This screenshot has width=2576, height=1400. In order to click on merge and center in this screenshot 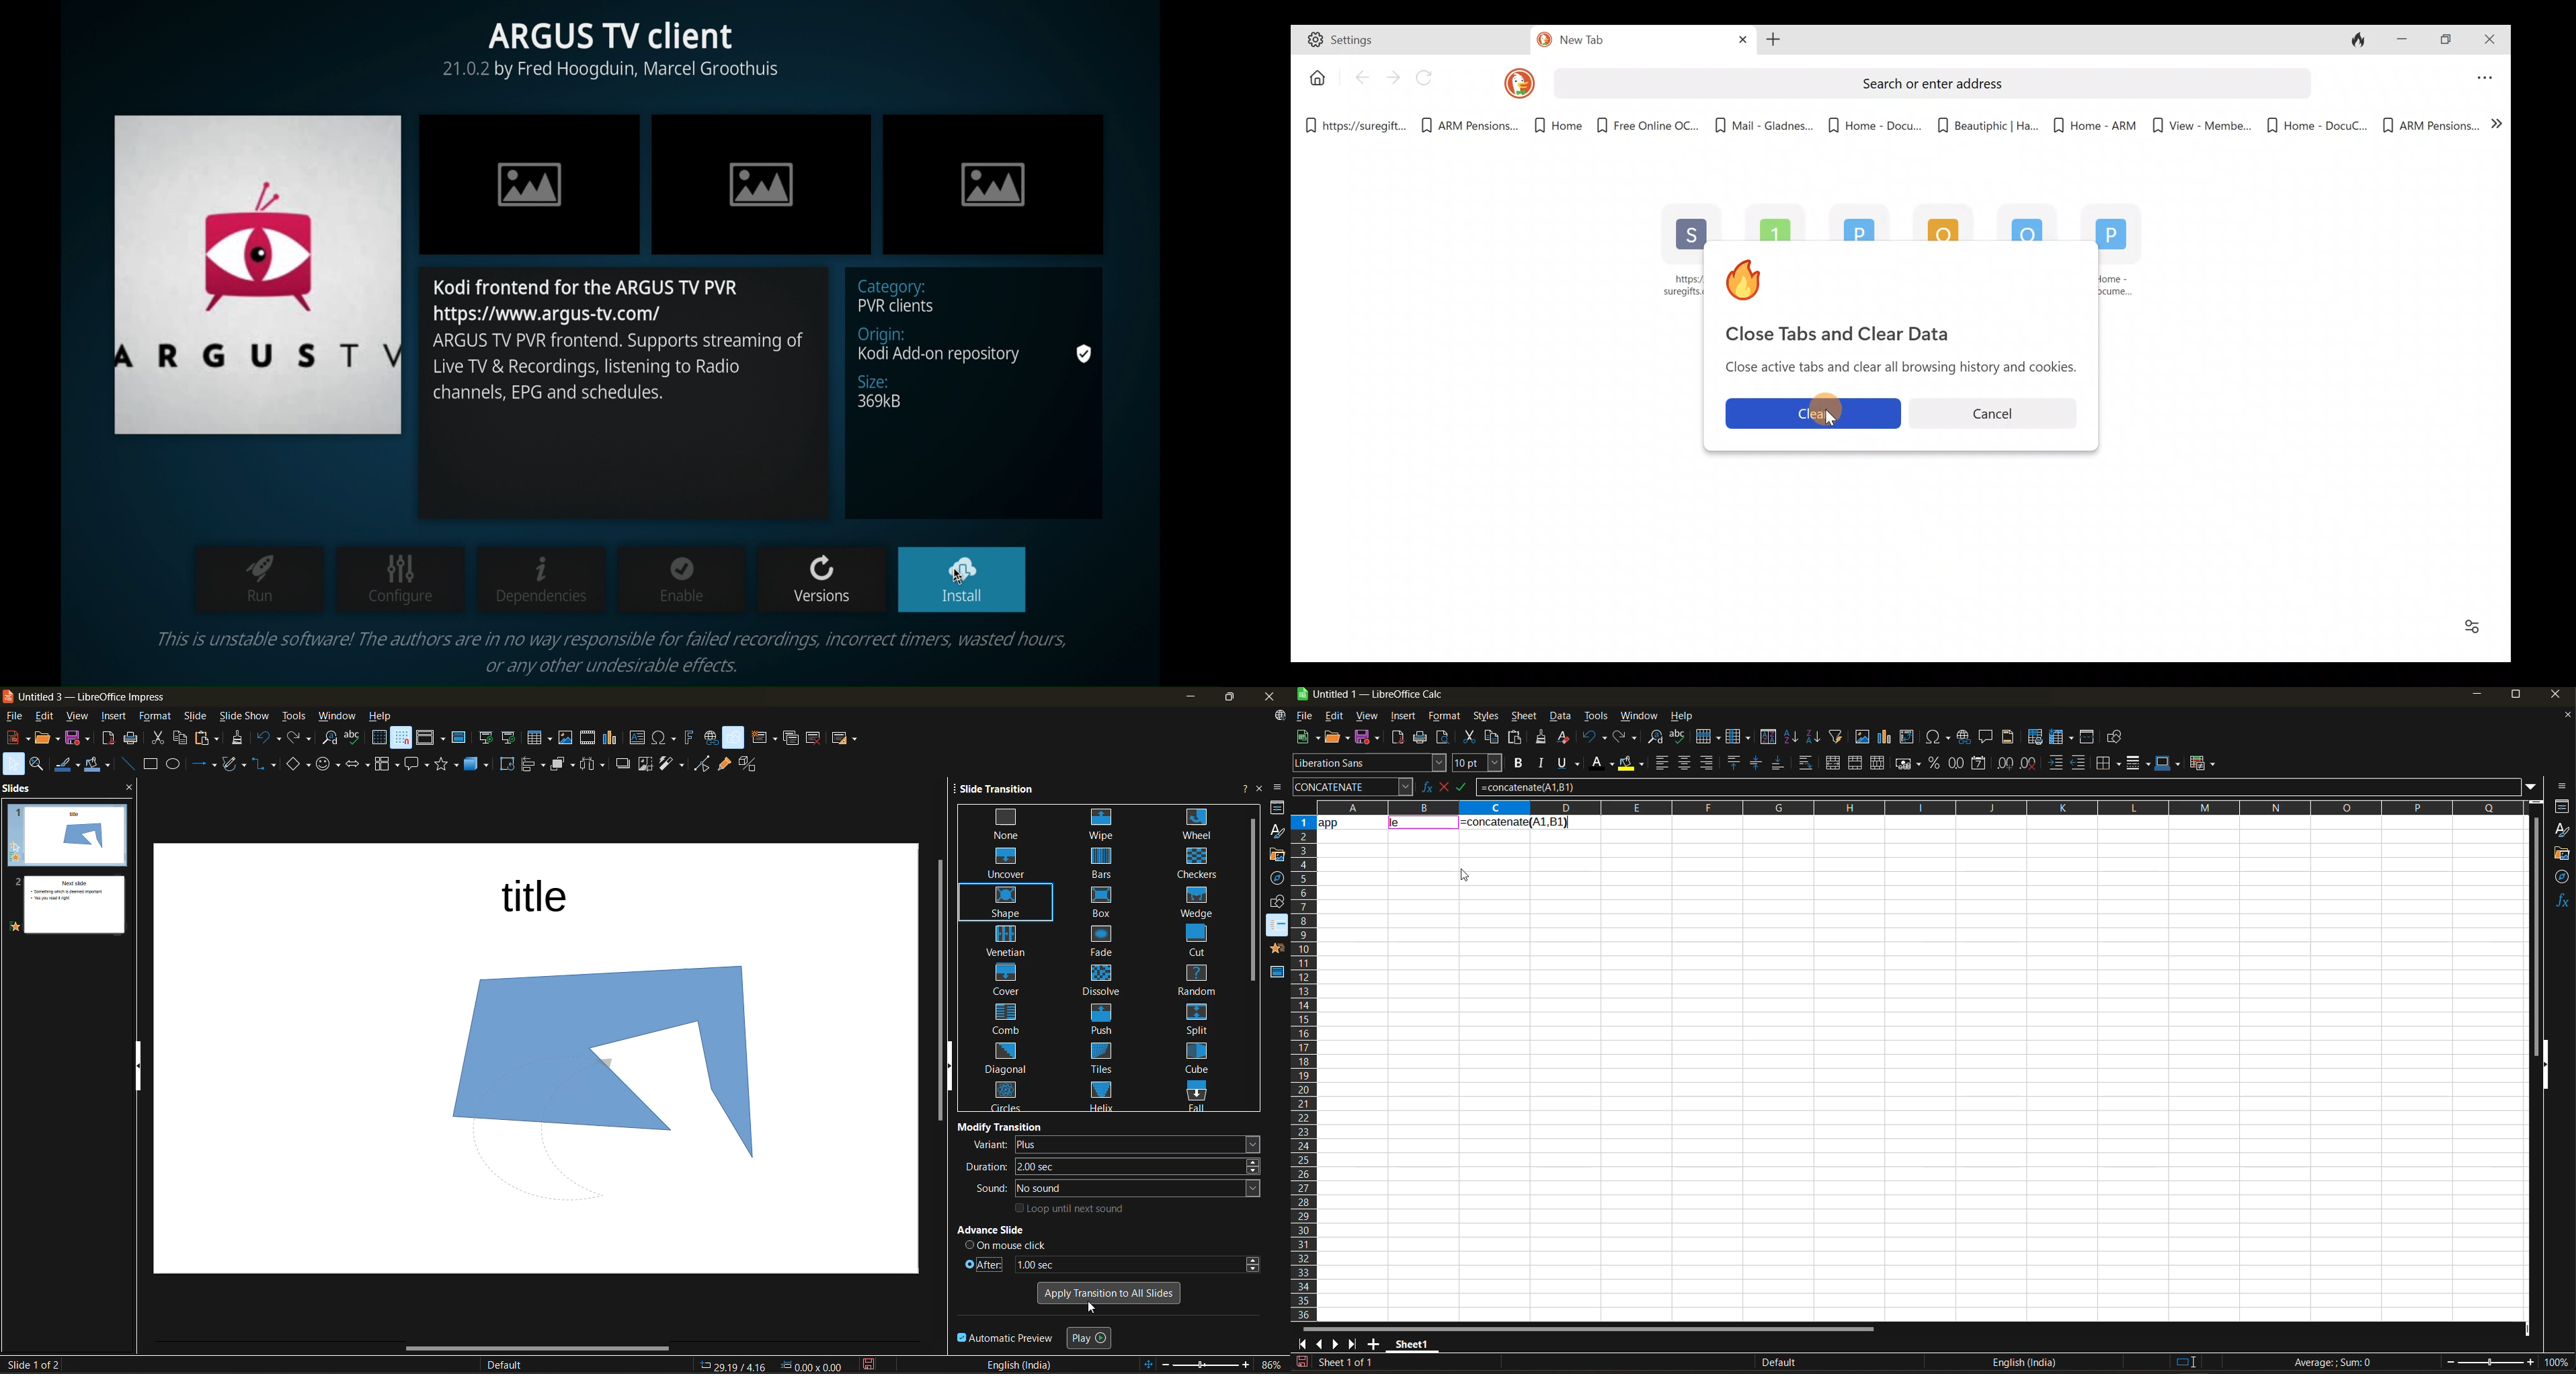, I will do `click(1833, 765)`.